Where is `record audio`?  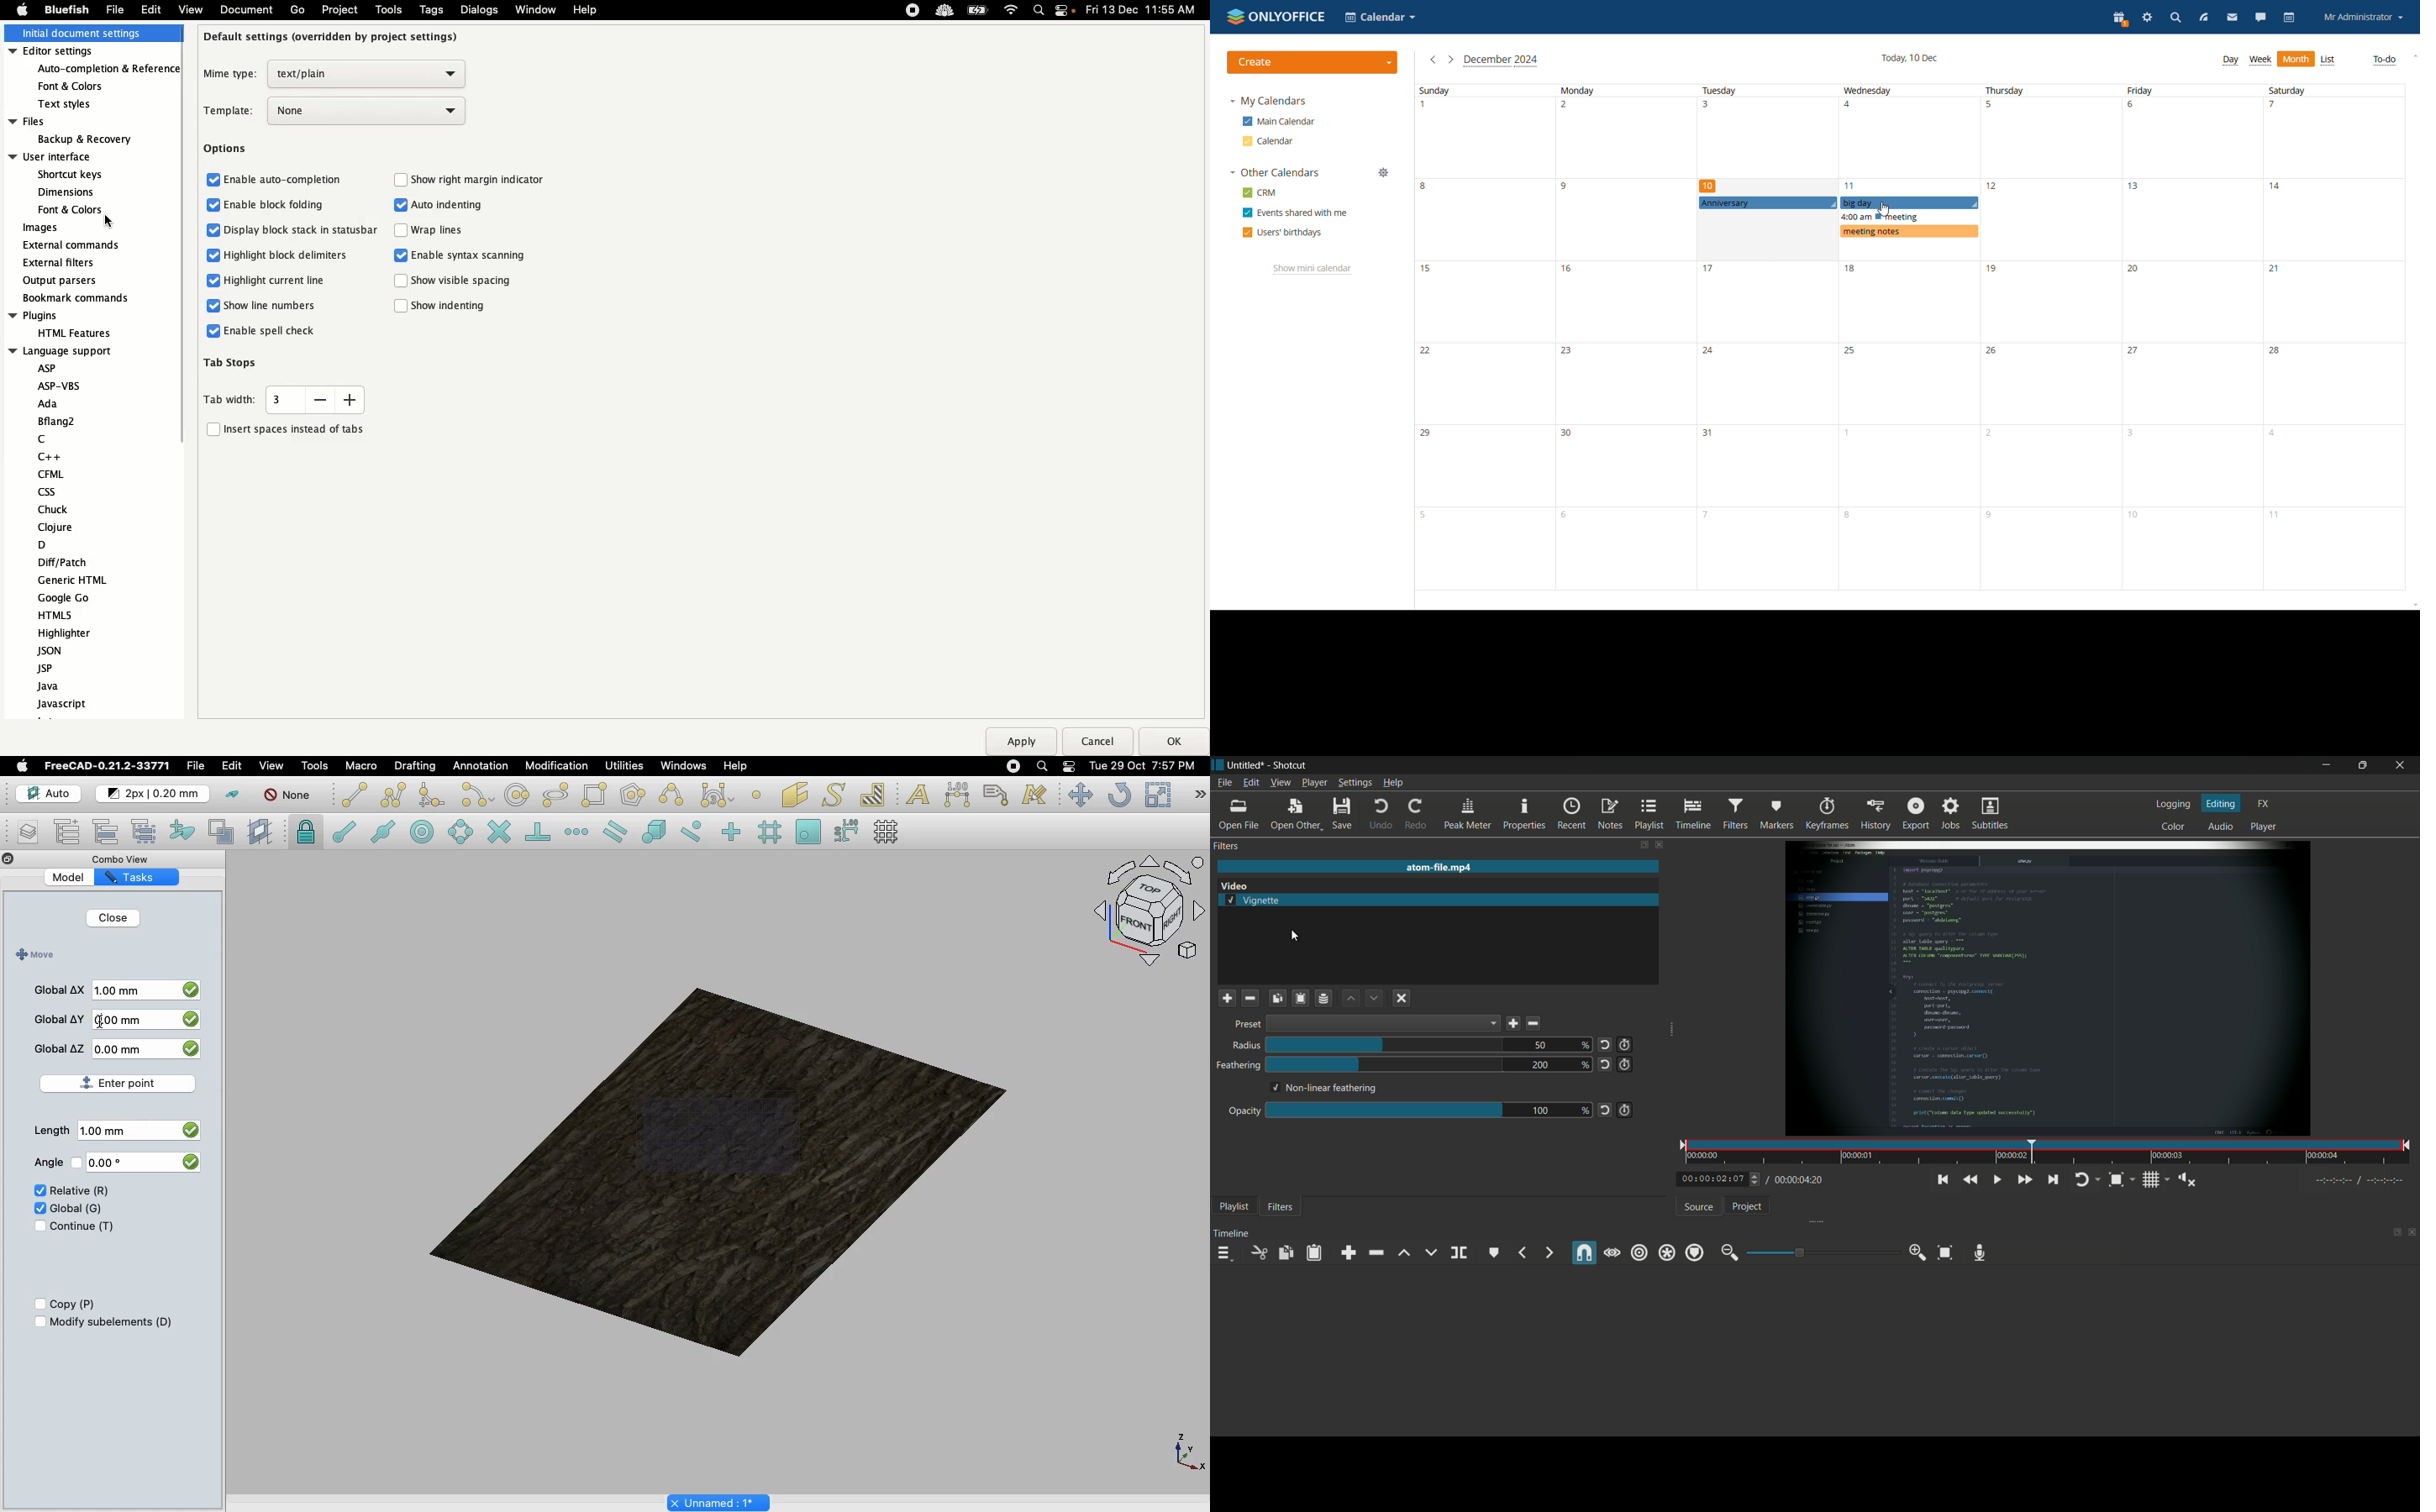
record audio is located at coordinates (1980, 1253).